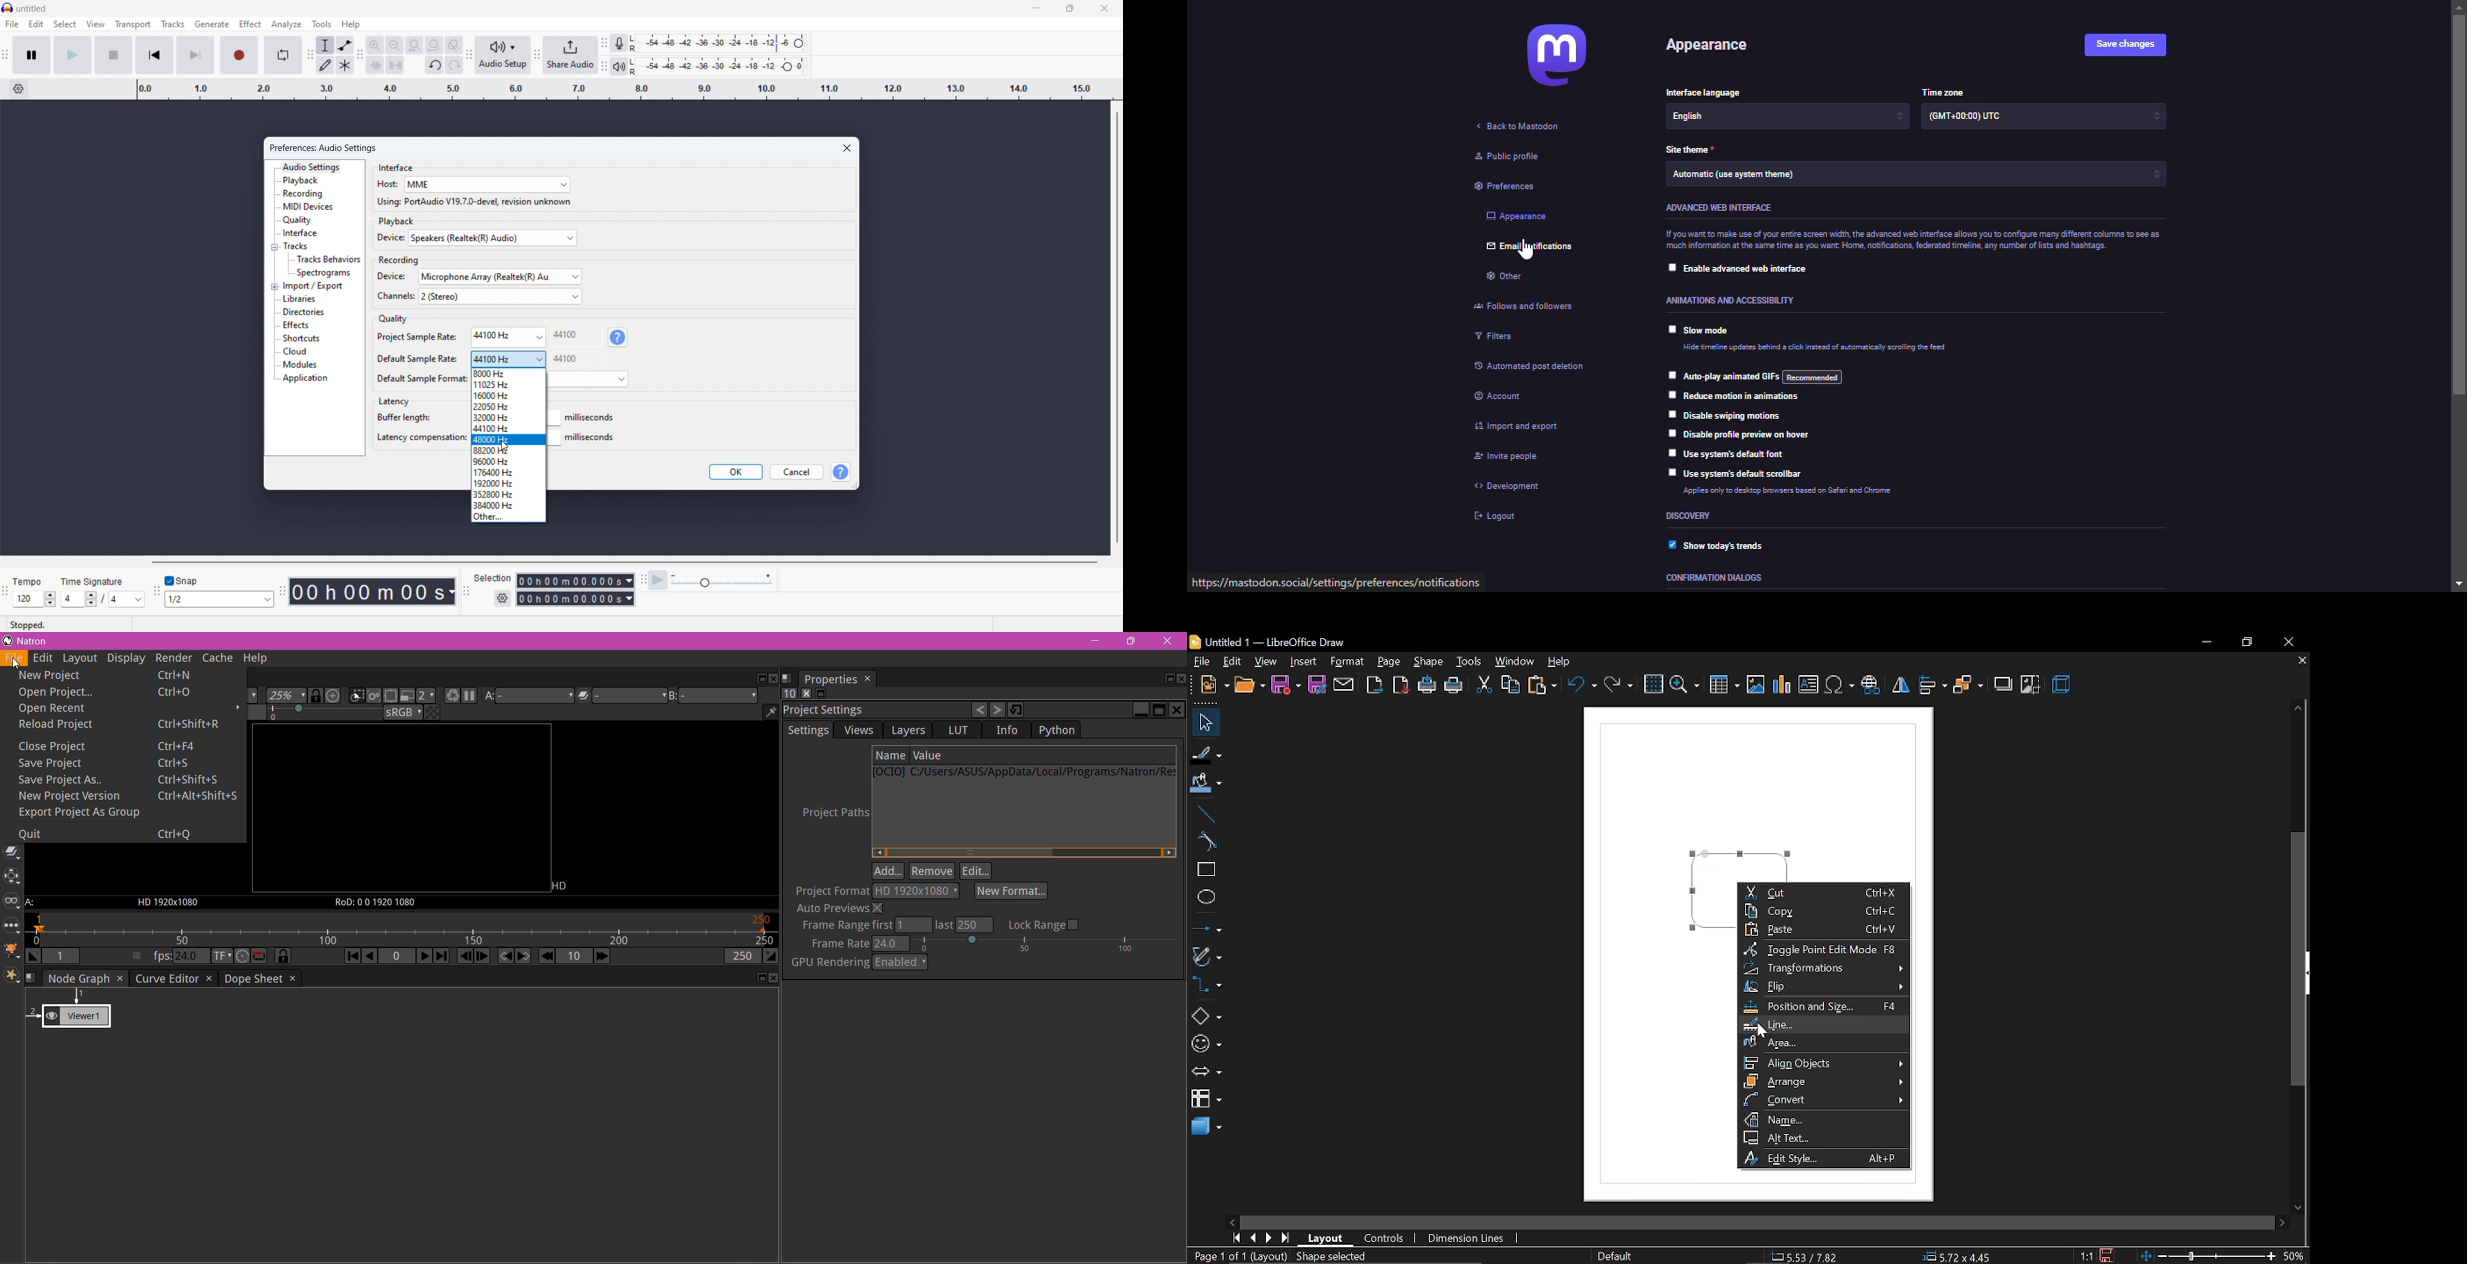 Image resolution: width=2492 pixels, height=1288 pixels. What do you see at coordinates (466, 592) in the screenshot?
I see `selection toolbar` at bounding box center [466, 592].